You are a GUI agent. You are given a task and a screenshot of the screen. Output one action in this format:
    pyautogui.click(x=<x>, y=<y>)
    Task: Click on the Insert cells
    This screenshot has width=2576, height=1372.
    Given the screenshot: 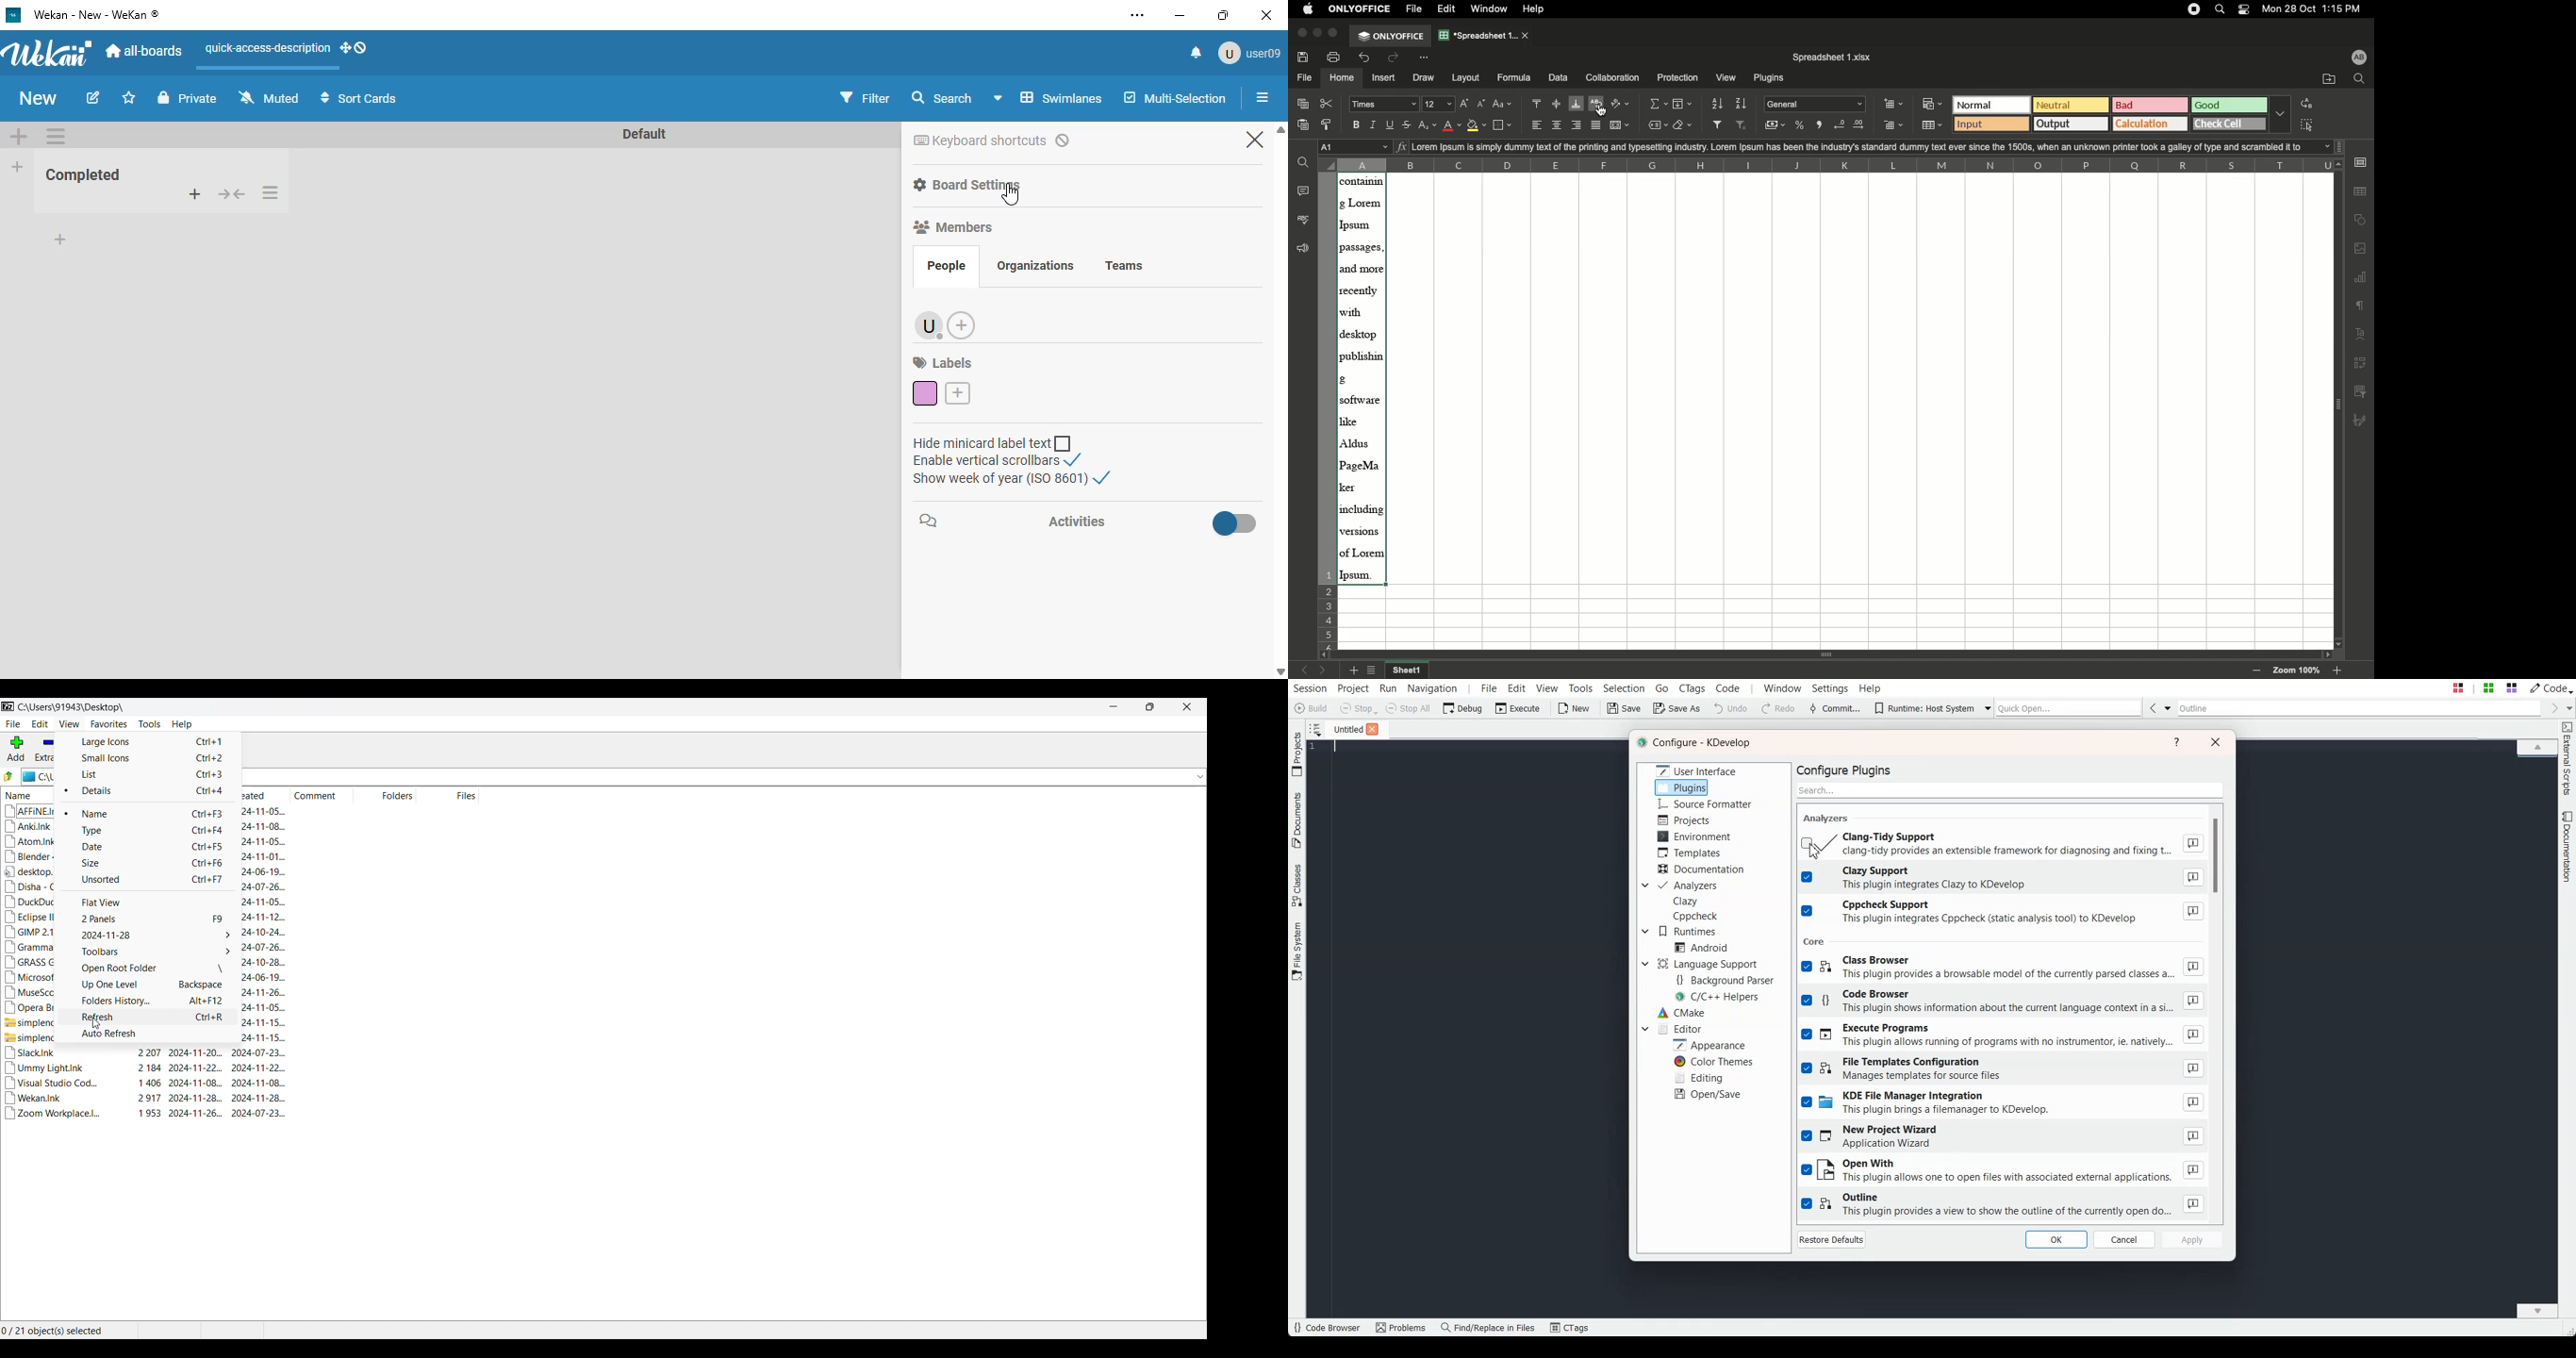 What is the action you would take?
    pyautogui.click(x=1894, y=104)
    